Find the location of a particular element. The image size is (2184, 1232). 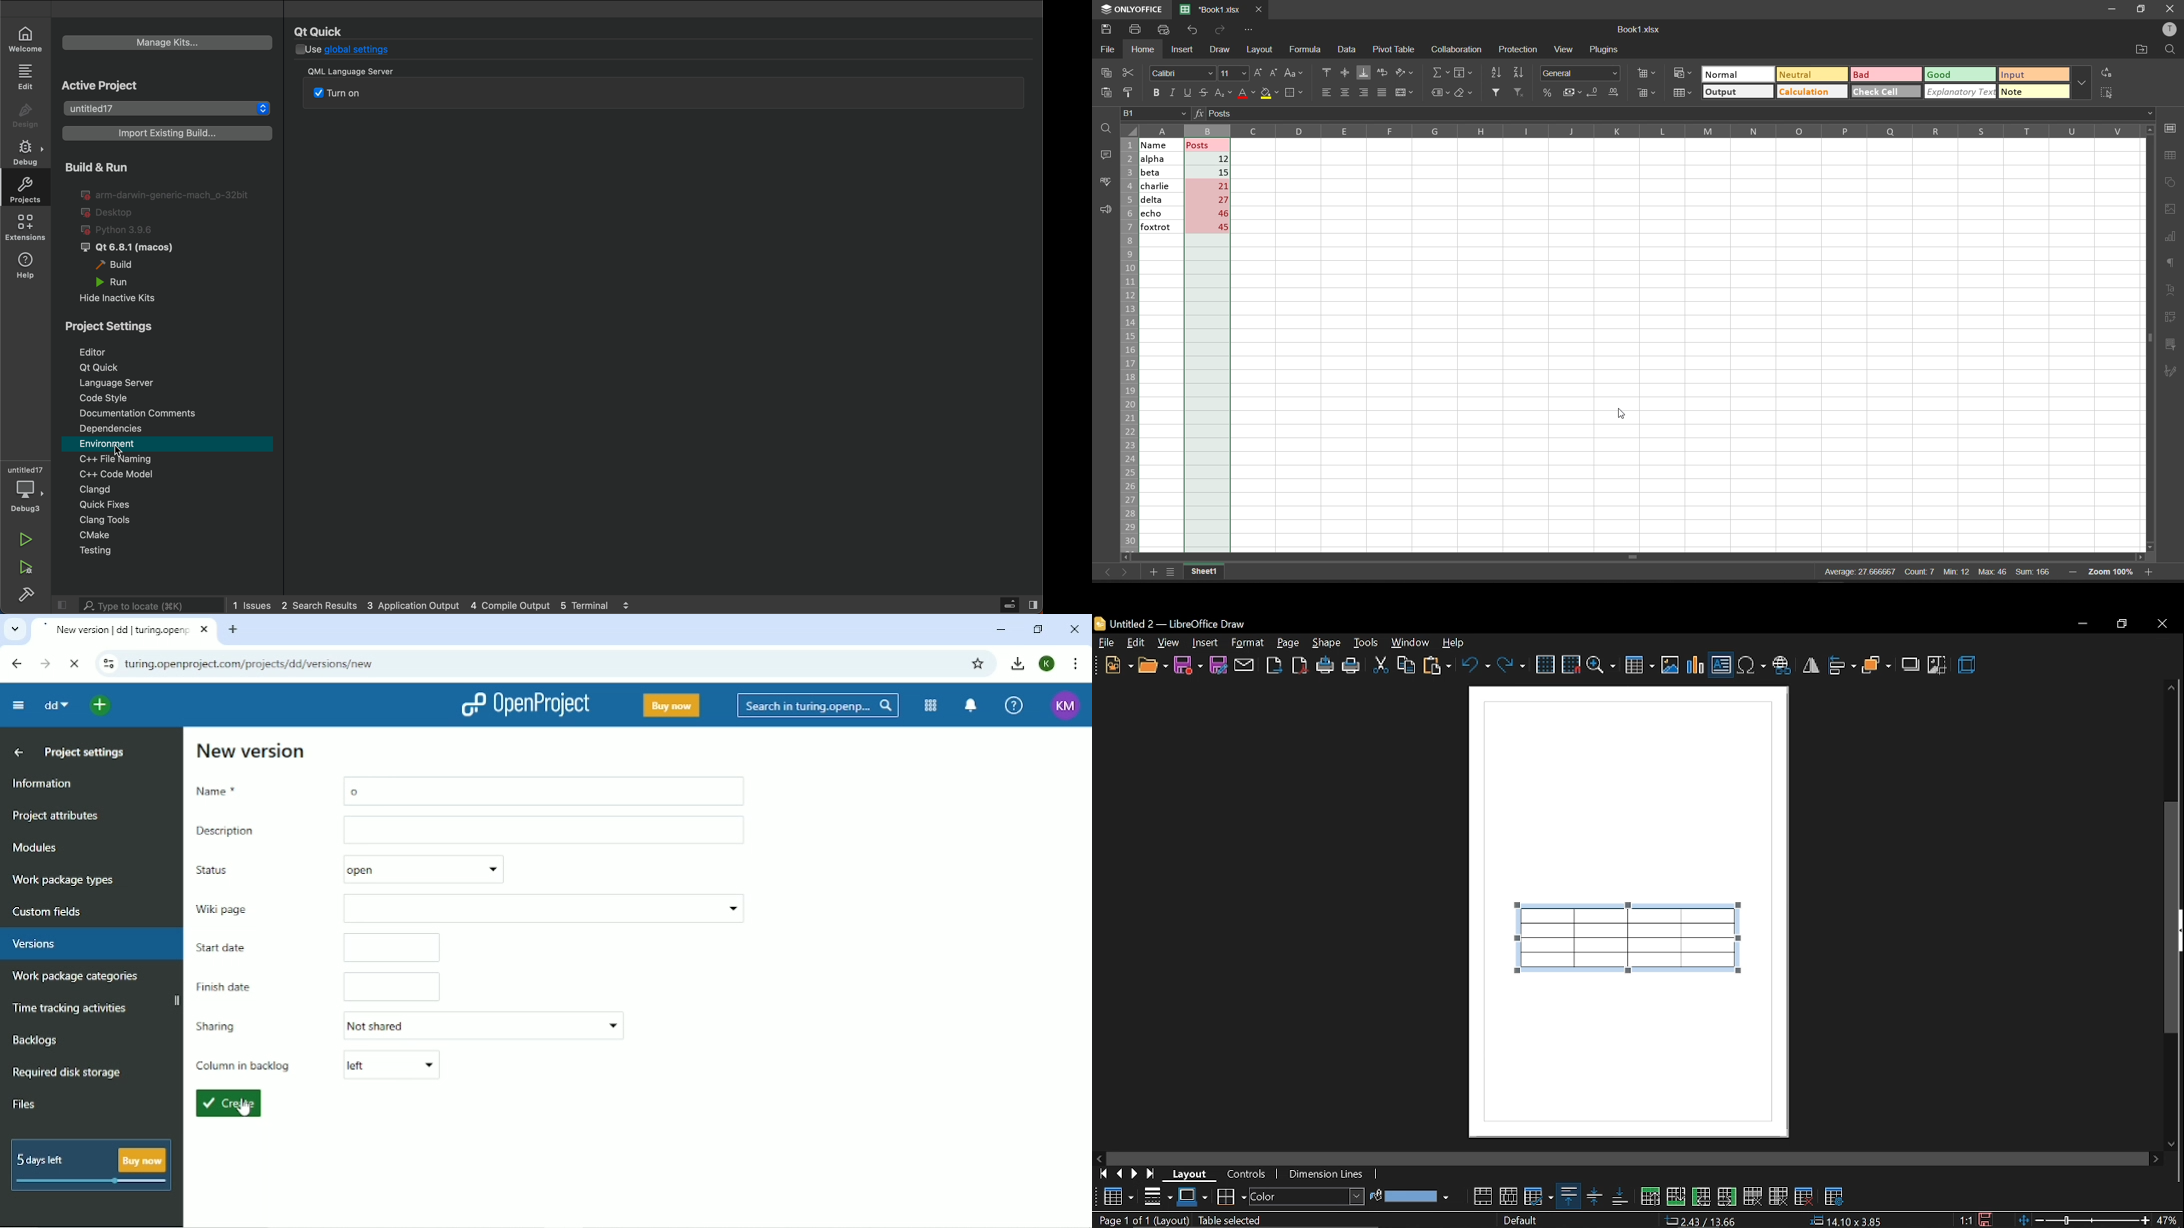

align center is located at coordinates (1342, 73).